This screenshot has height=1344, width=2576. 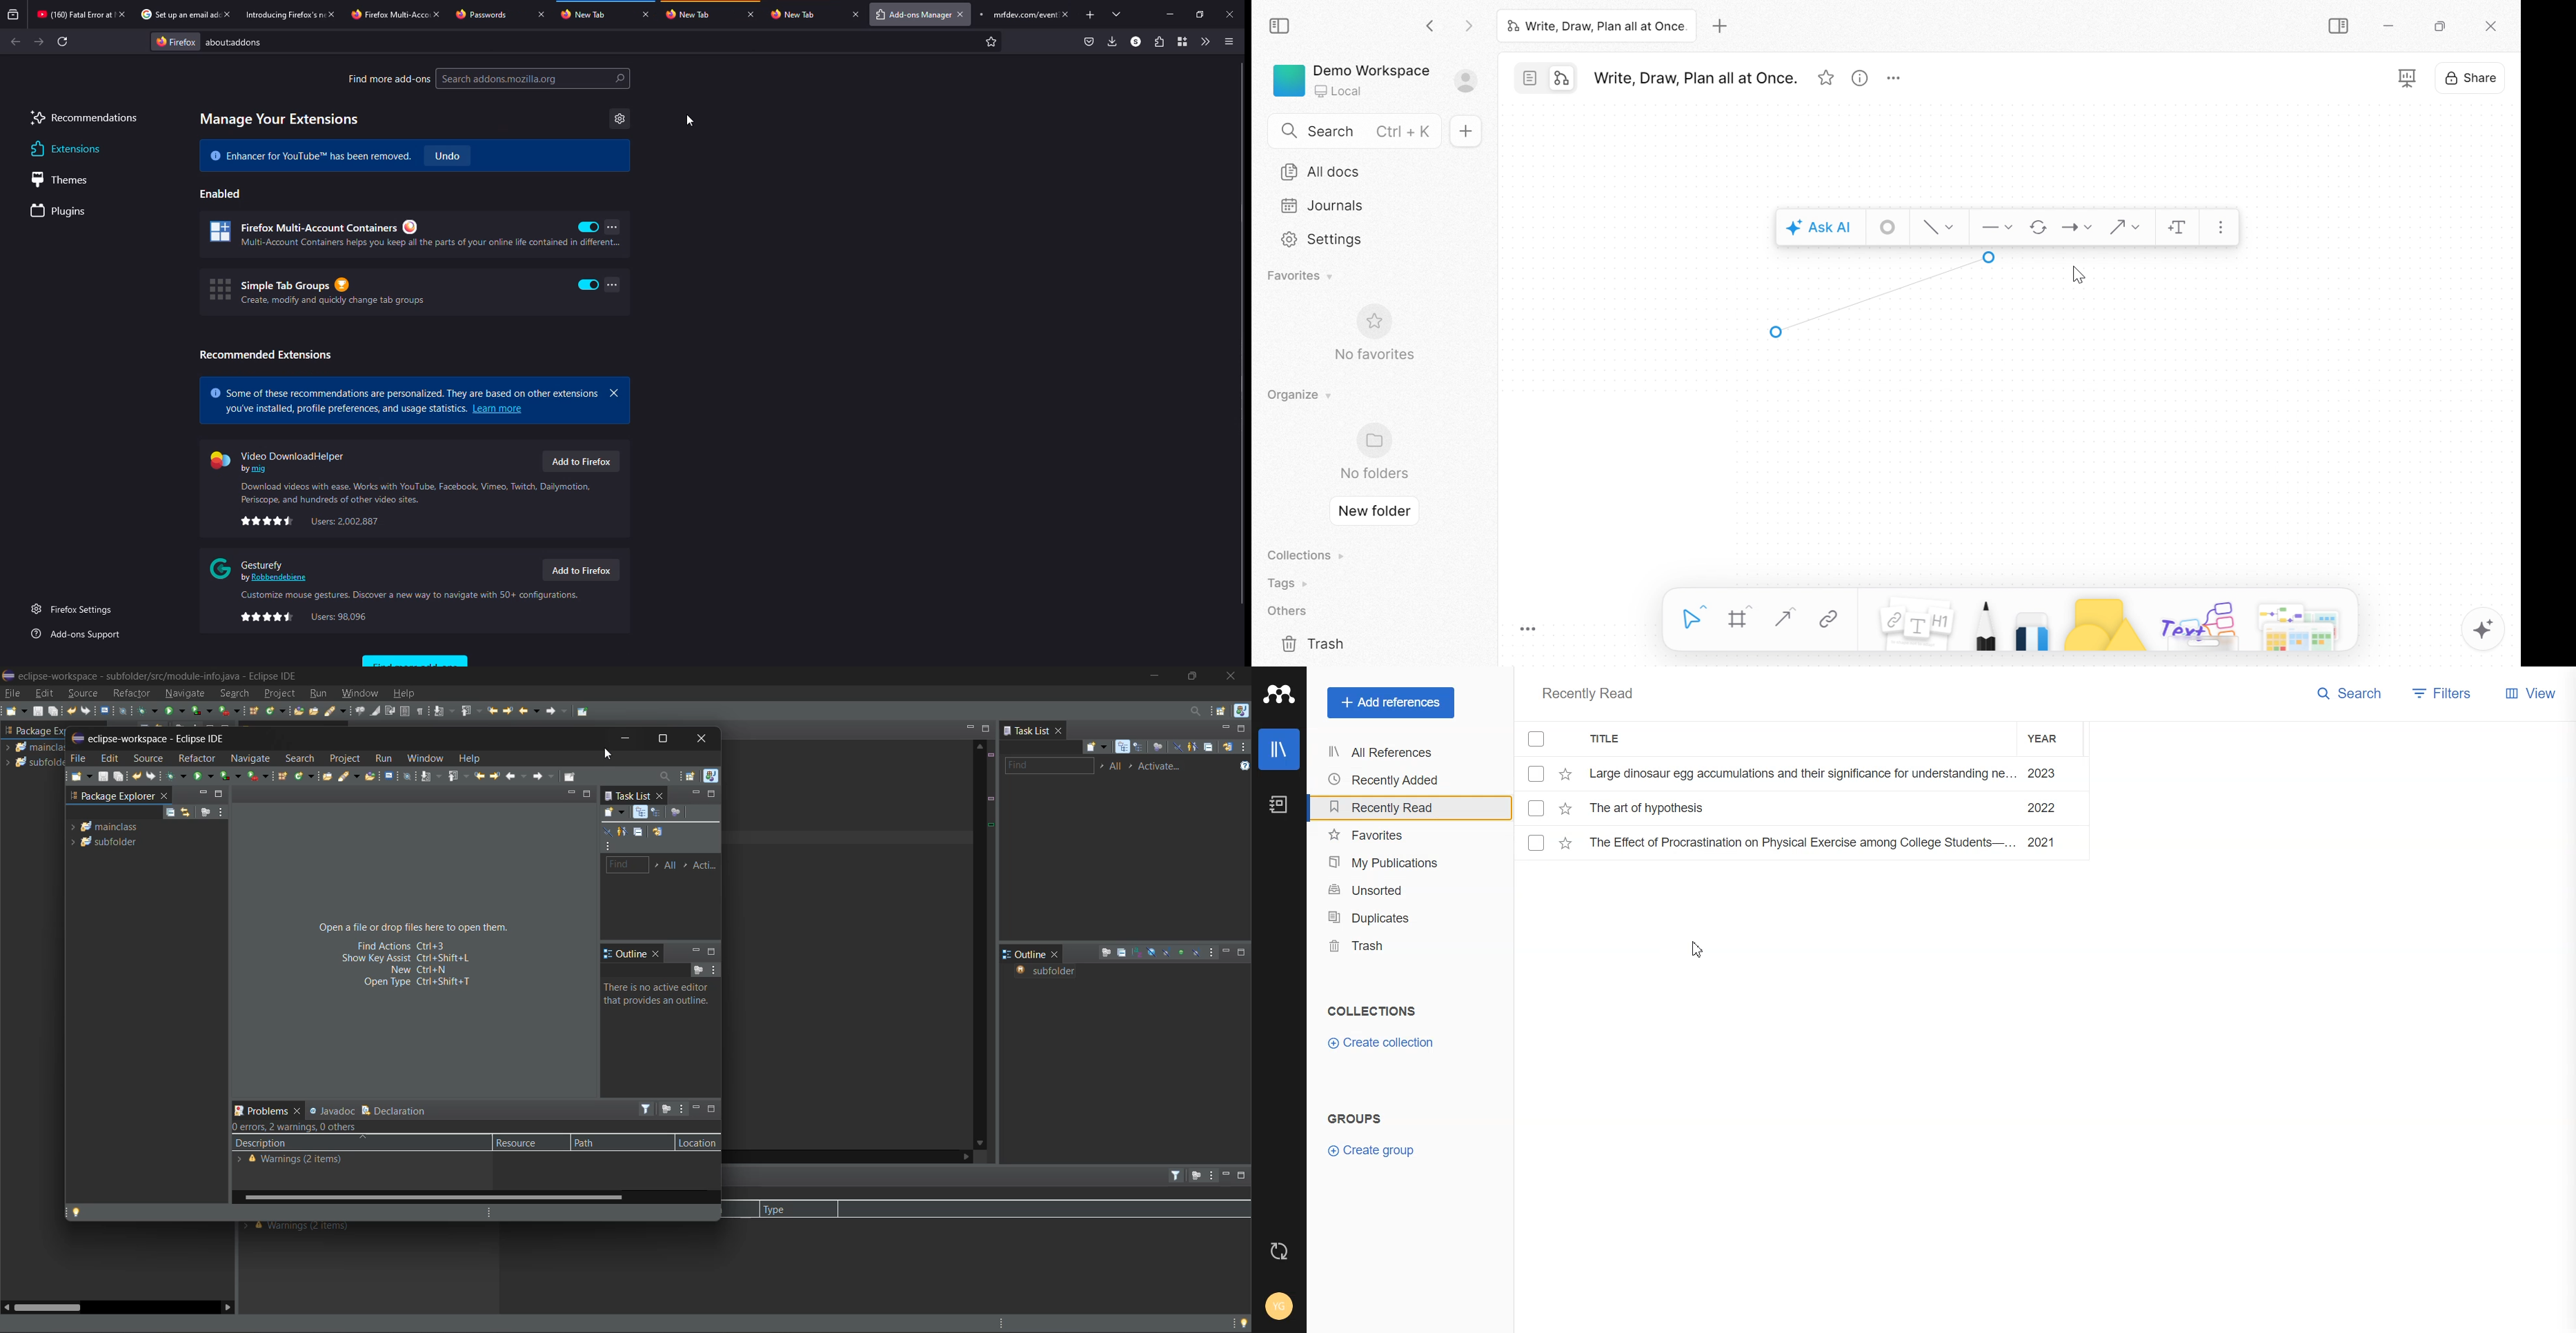 I want to click on show only my tasks, so click(x=1195, y=747).